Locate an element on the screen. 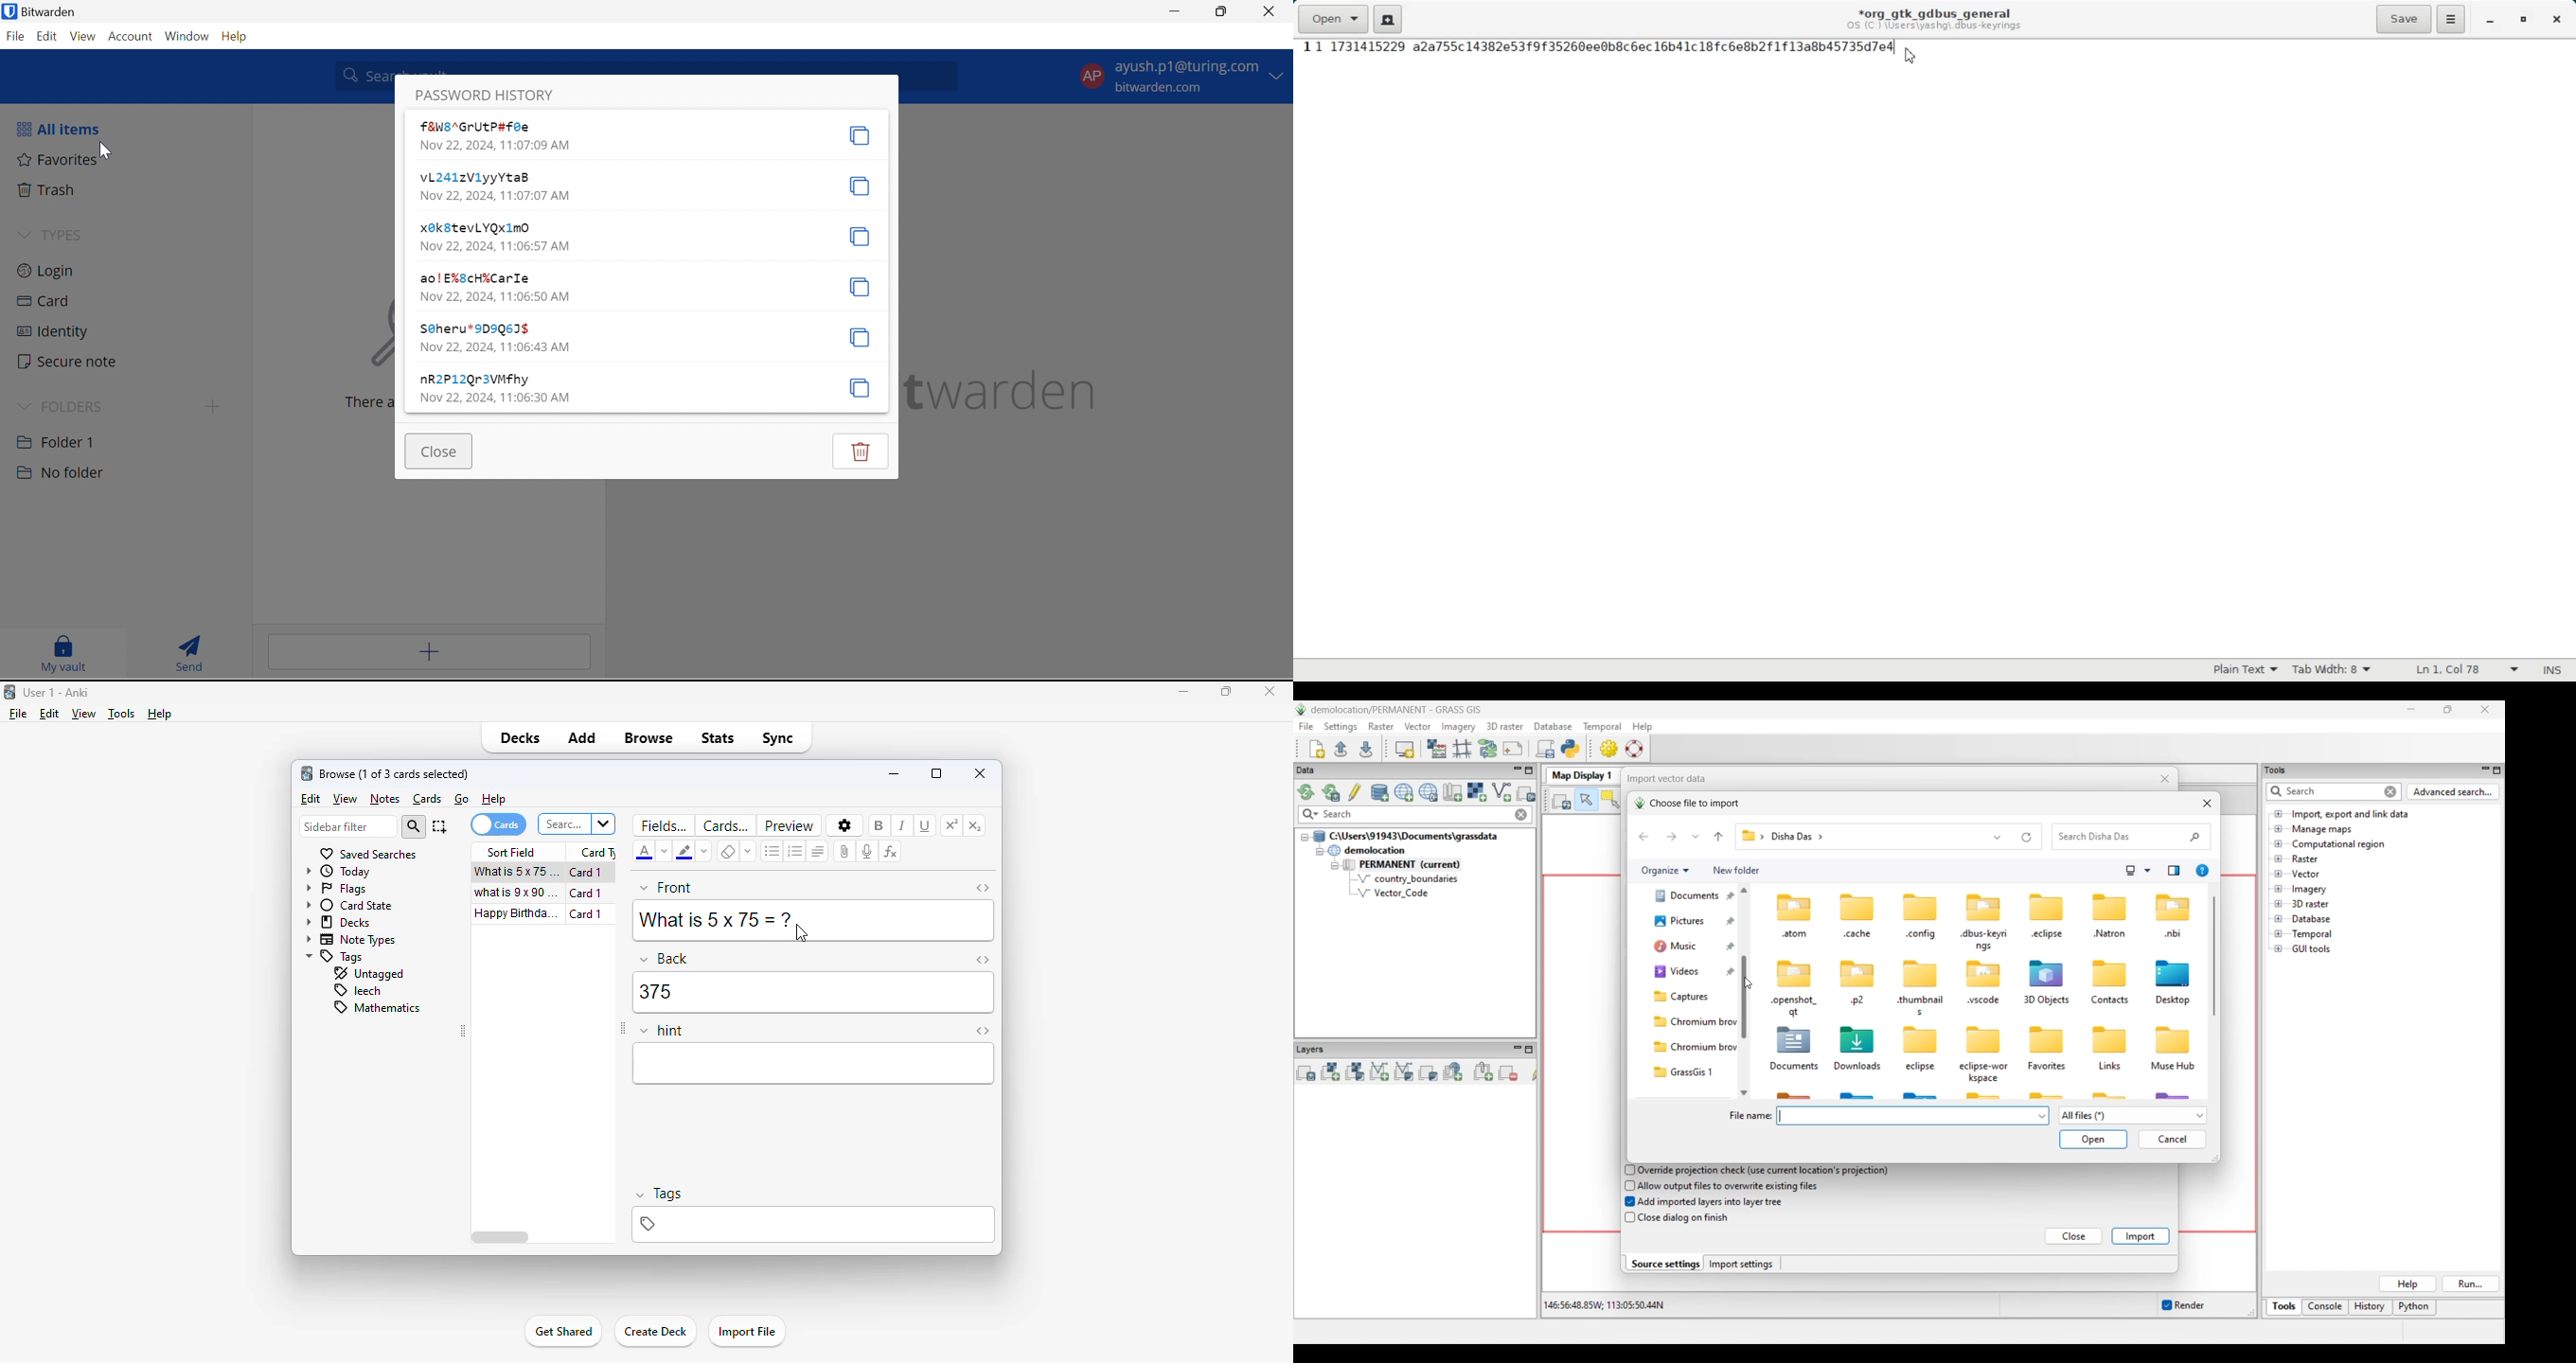 Image resolution: width=2576 pixels, height=1372 pixels. leech is located at coordinates (357, 991).